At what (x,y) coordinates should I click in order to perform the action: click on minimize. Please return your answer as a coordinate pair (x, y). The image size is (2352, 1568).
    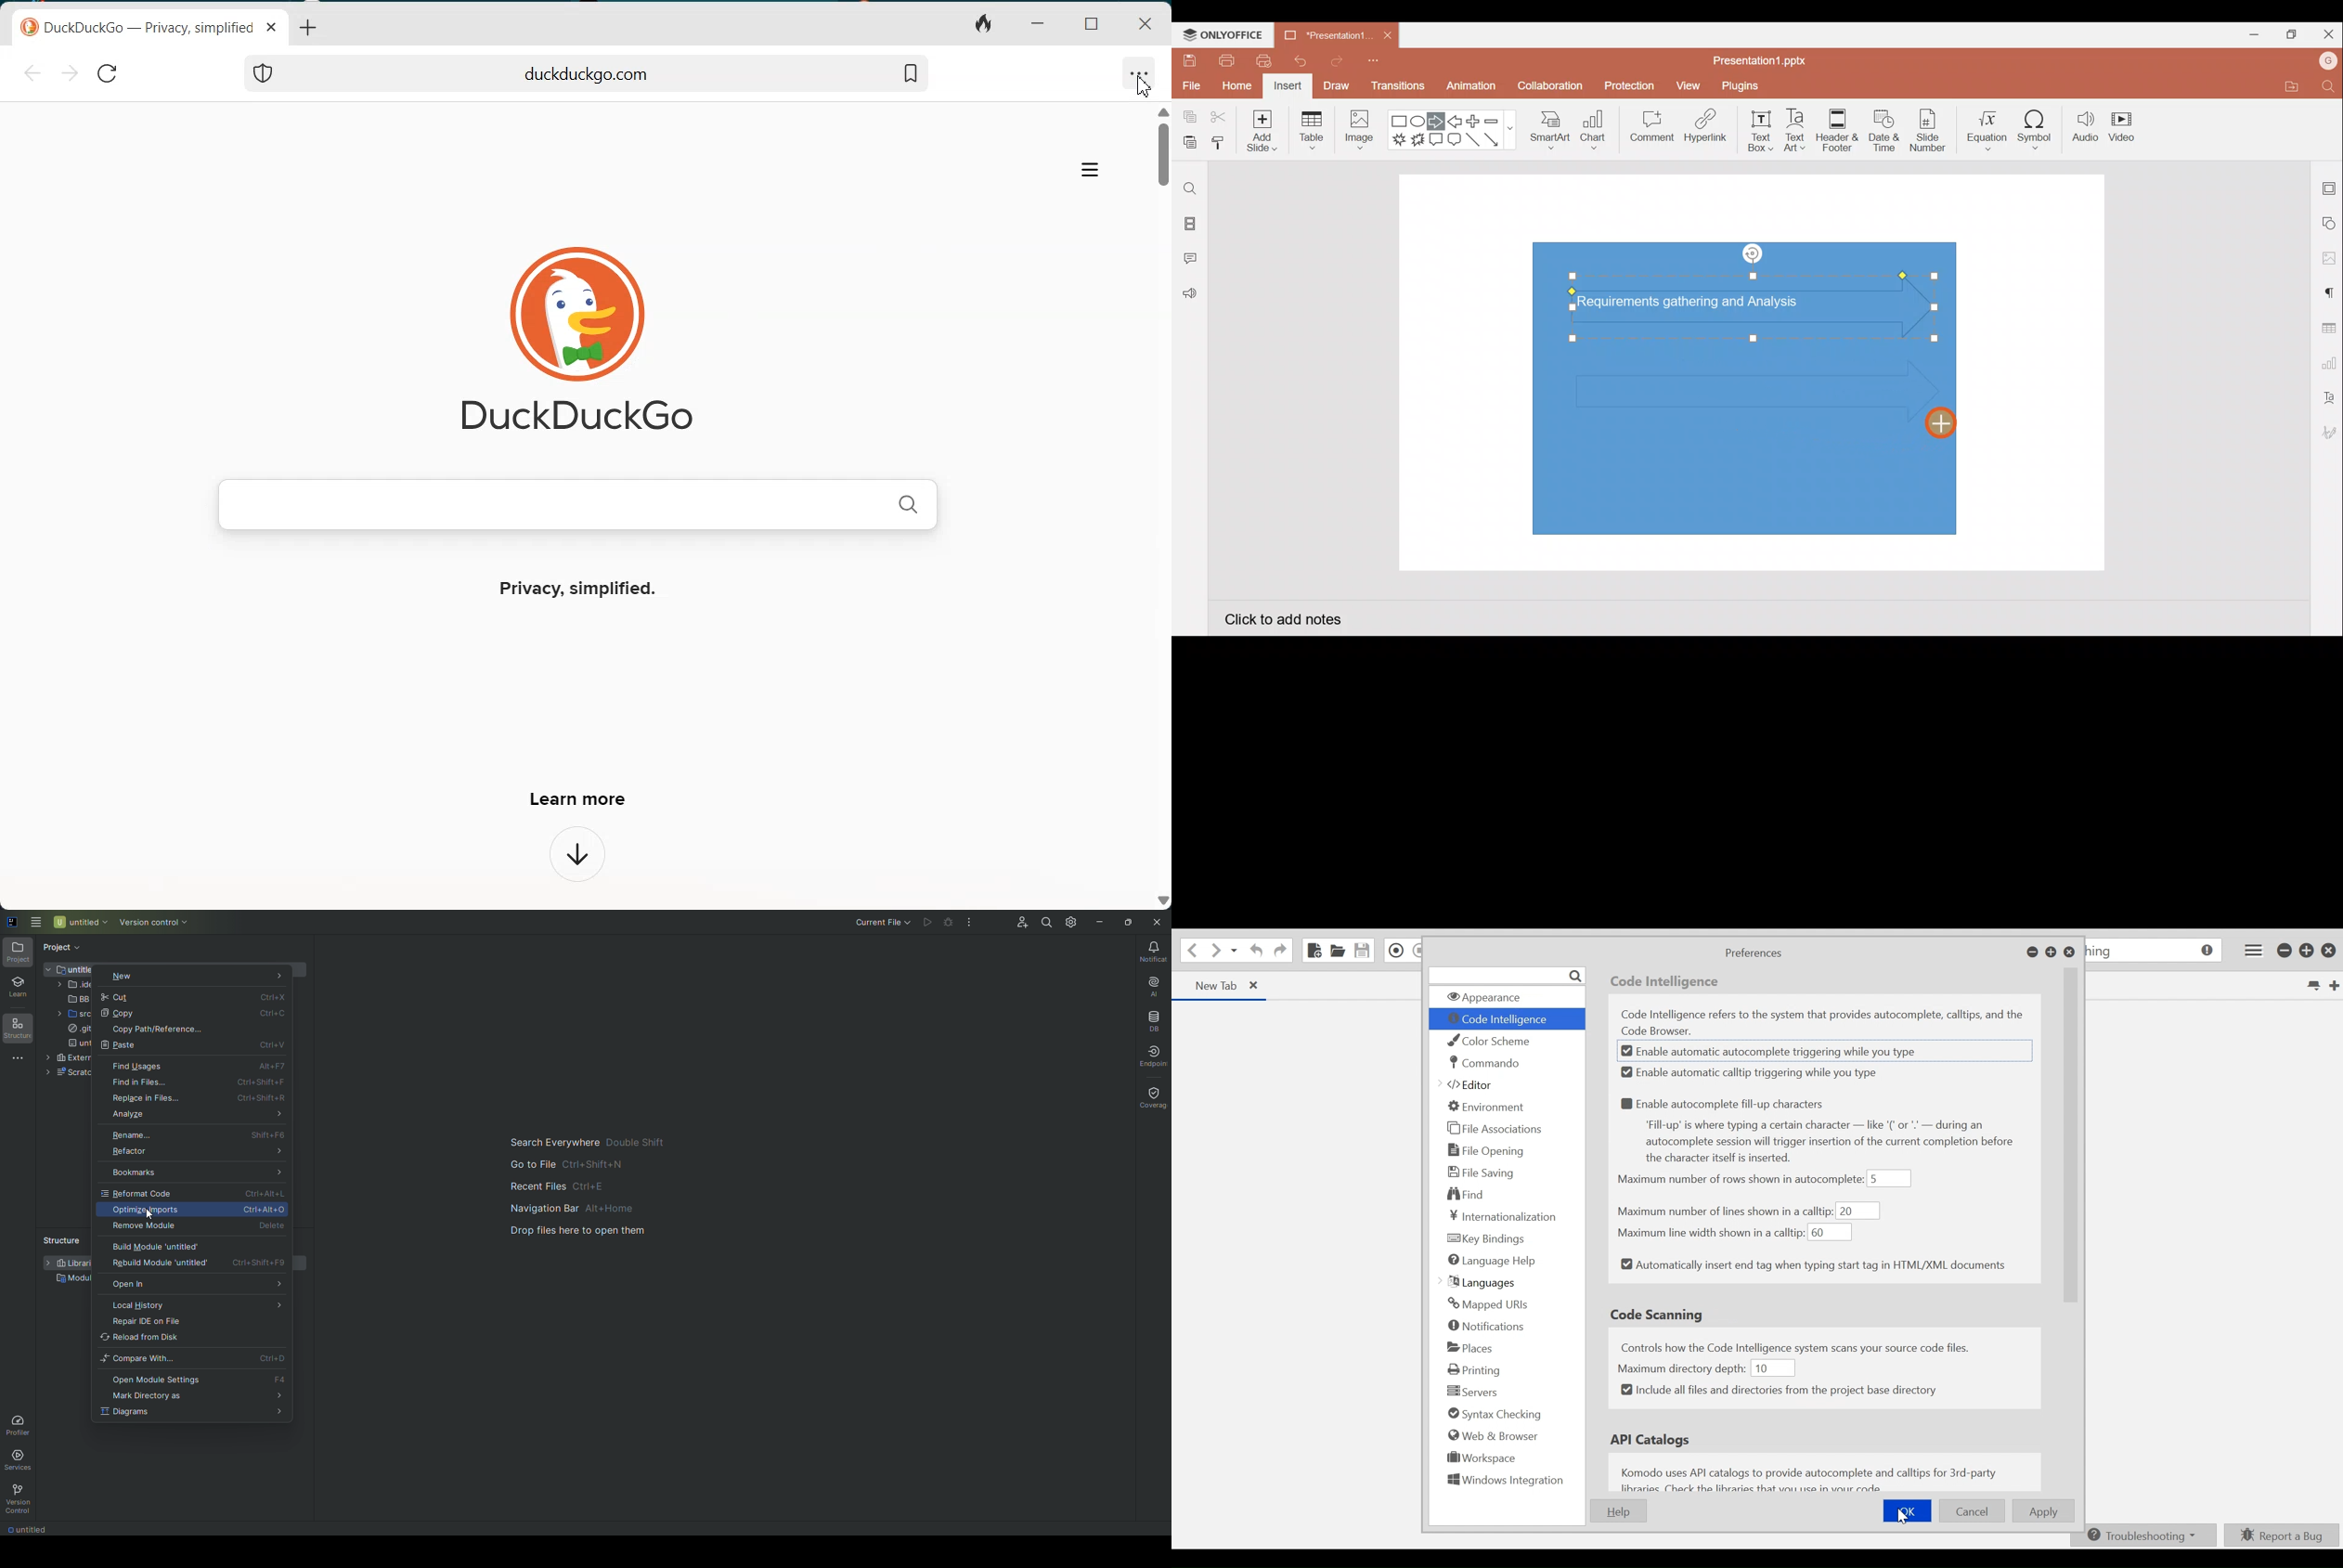
    Looking at the image, I should click on (2032, 953).